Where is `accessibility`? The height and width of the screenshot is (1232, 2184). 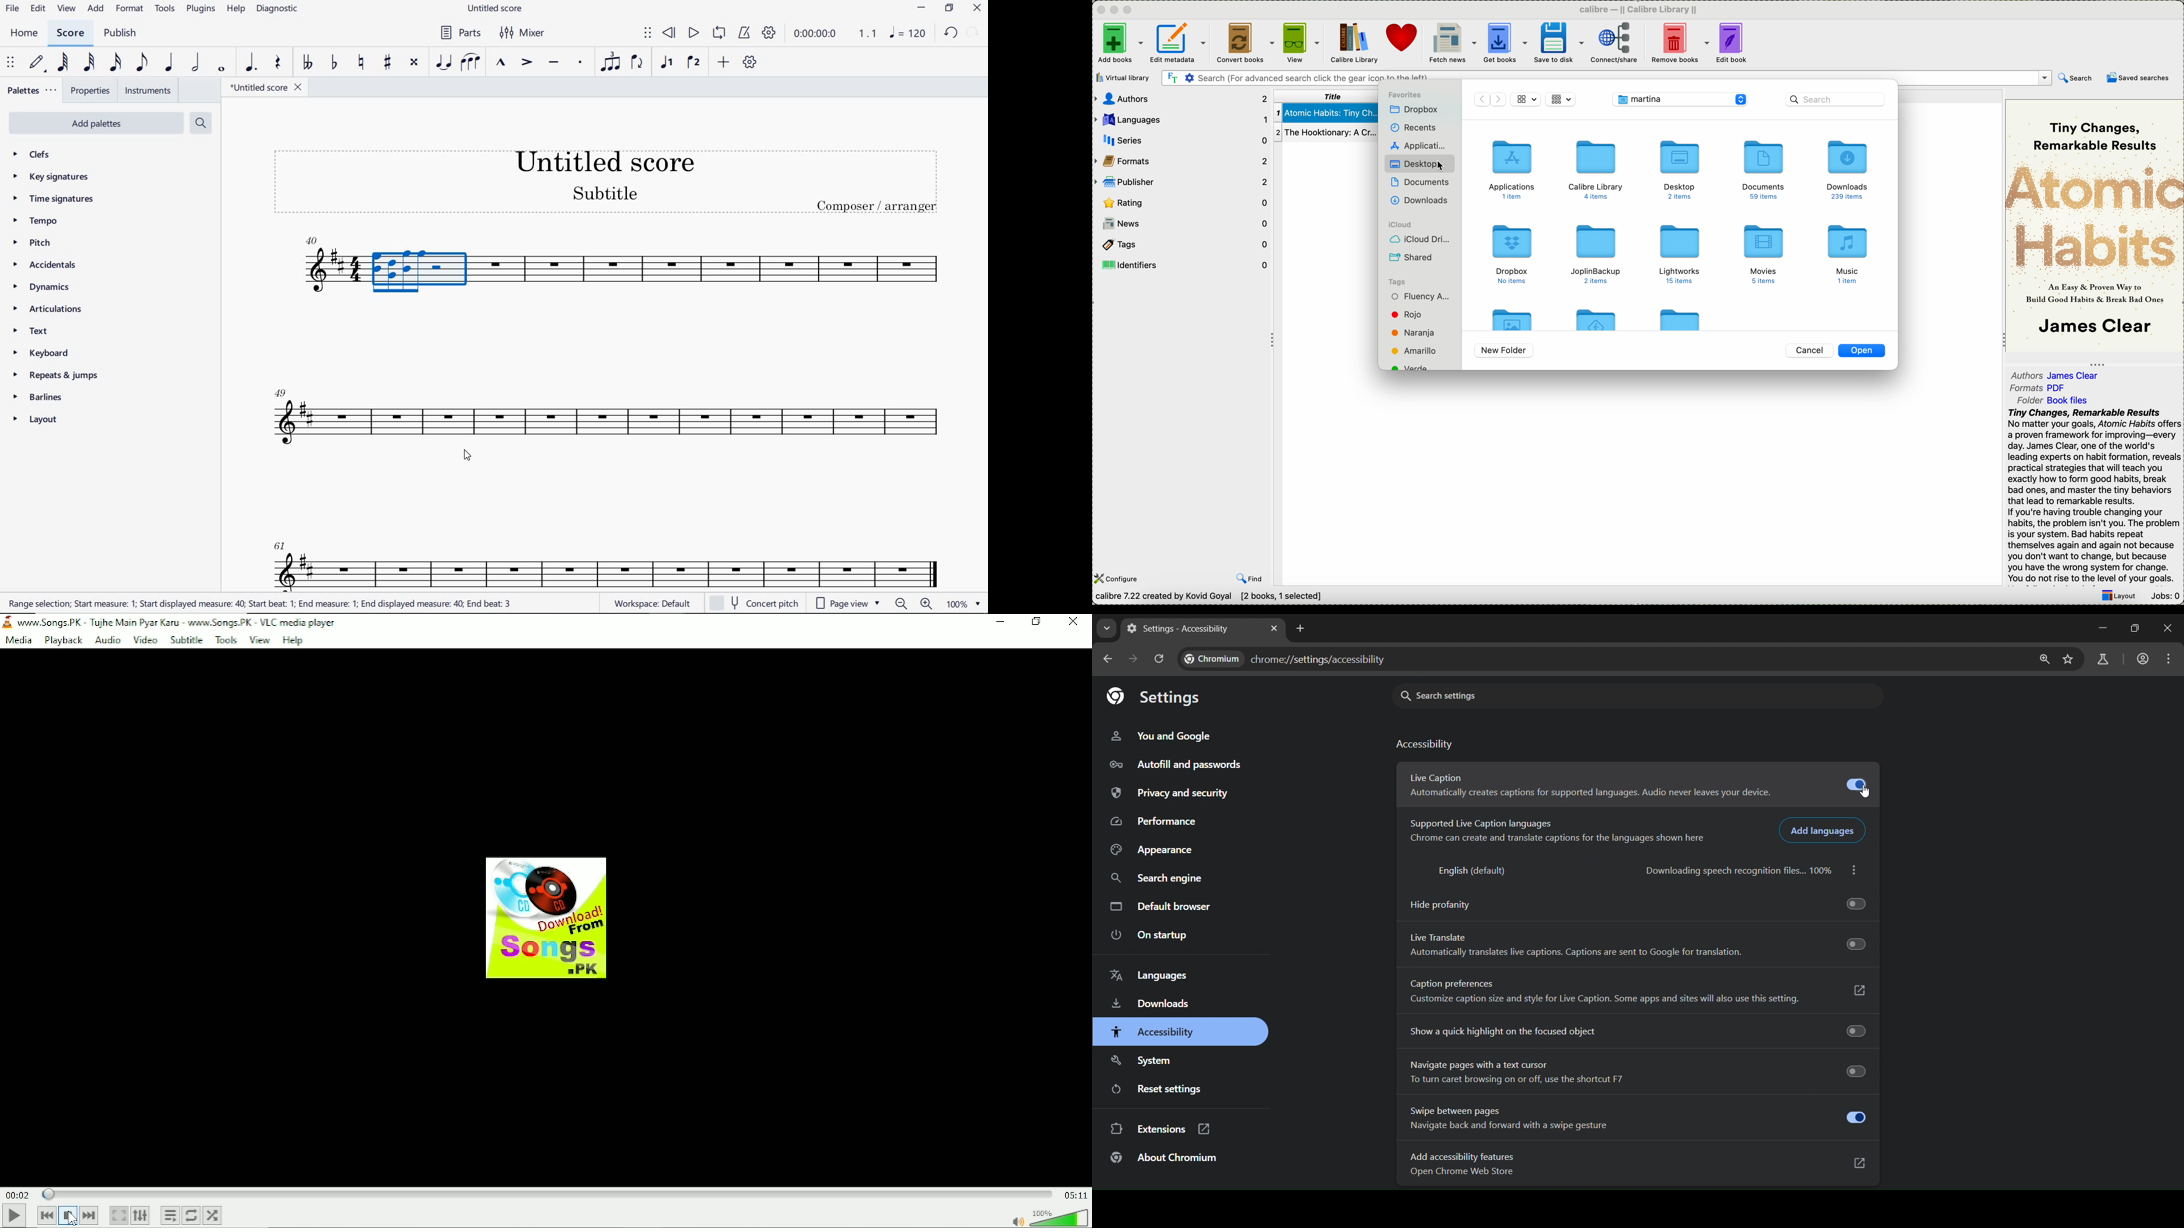
accessibility is located at coordinates (1164, 1032).